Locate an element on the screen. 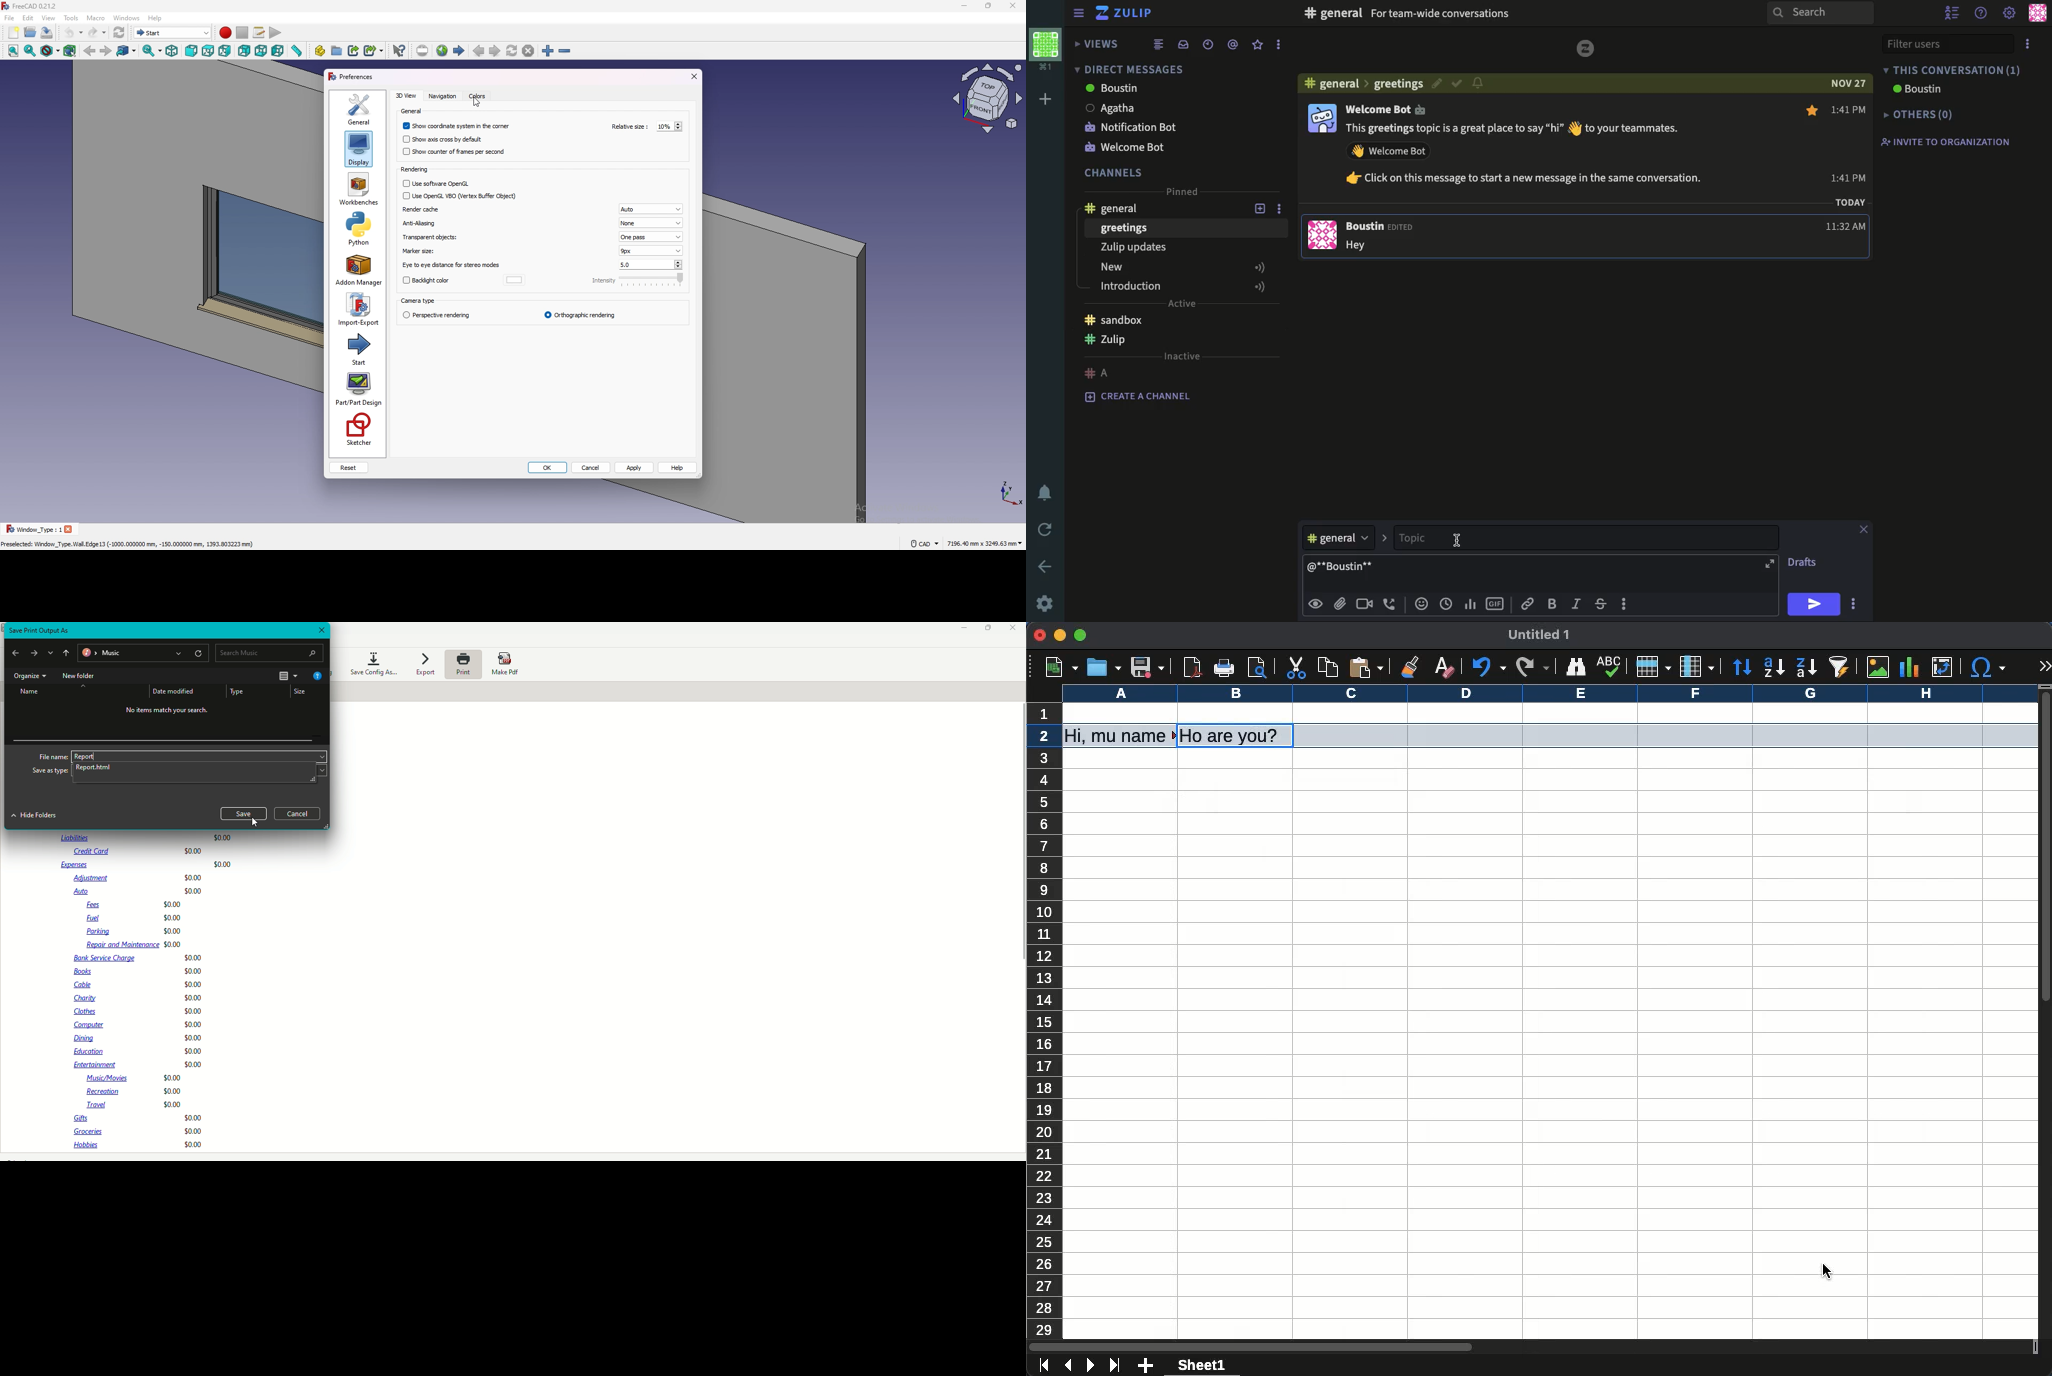 The width and height of the screenshot is (2072, 1400). record macros is located at coordinates (225, 33).